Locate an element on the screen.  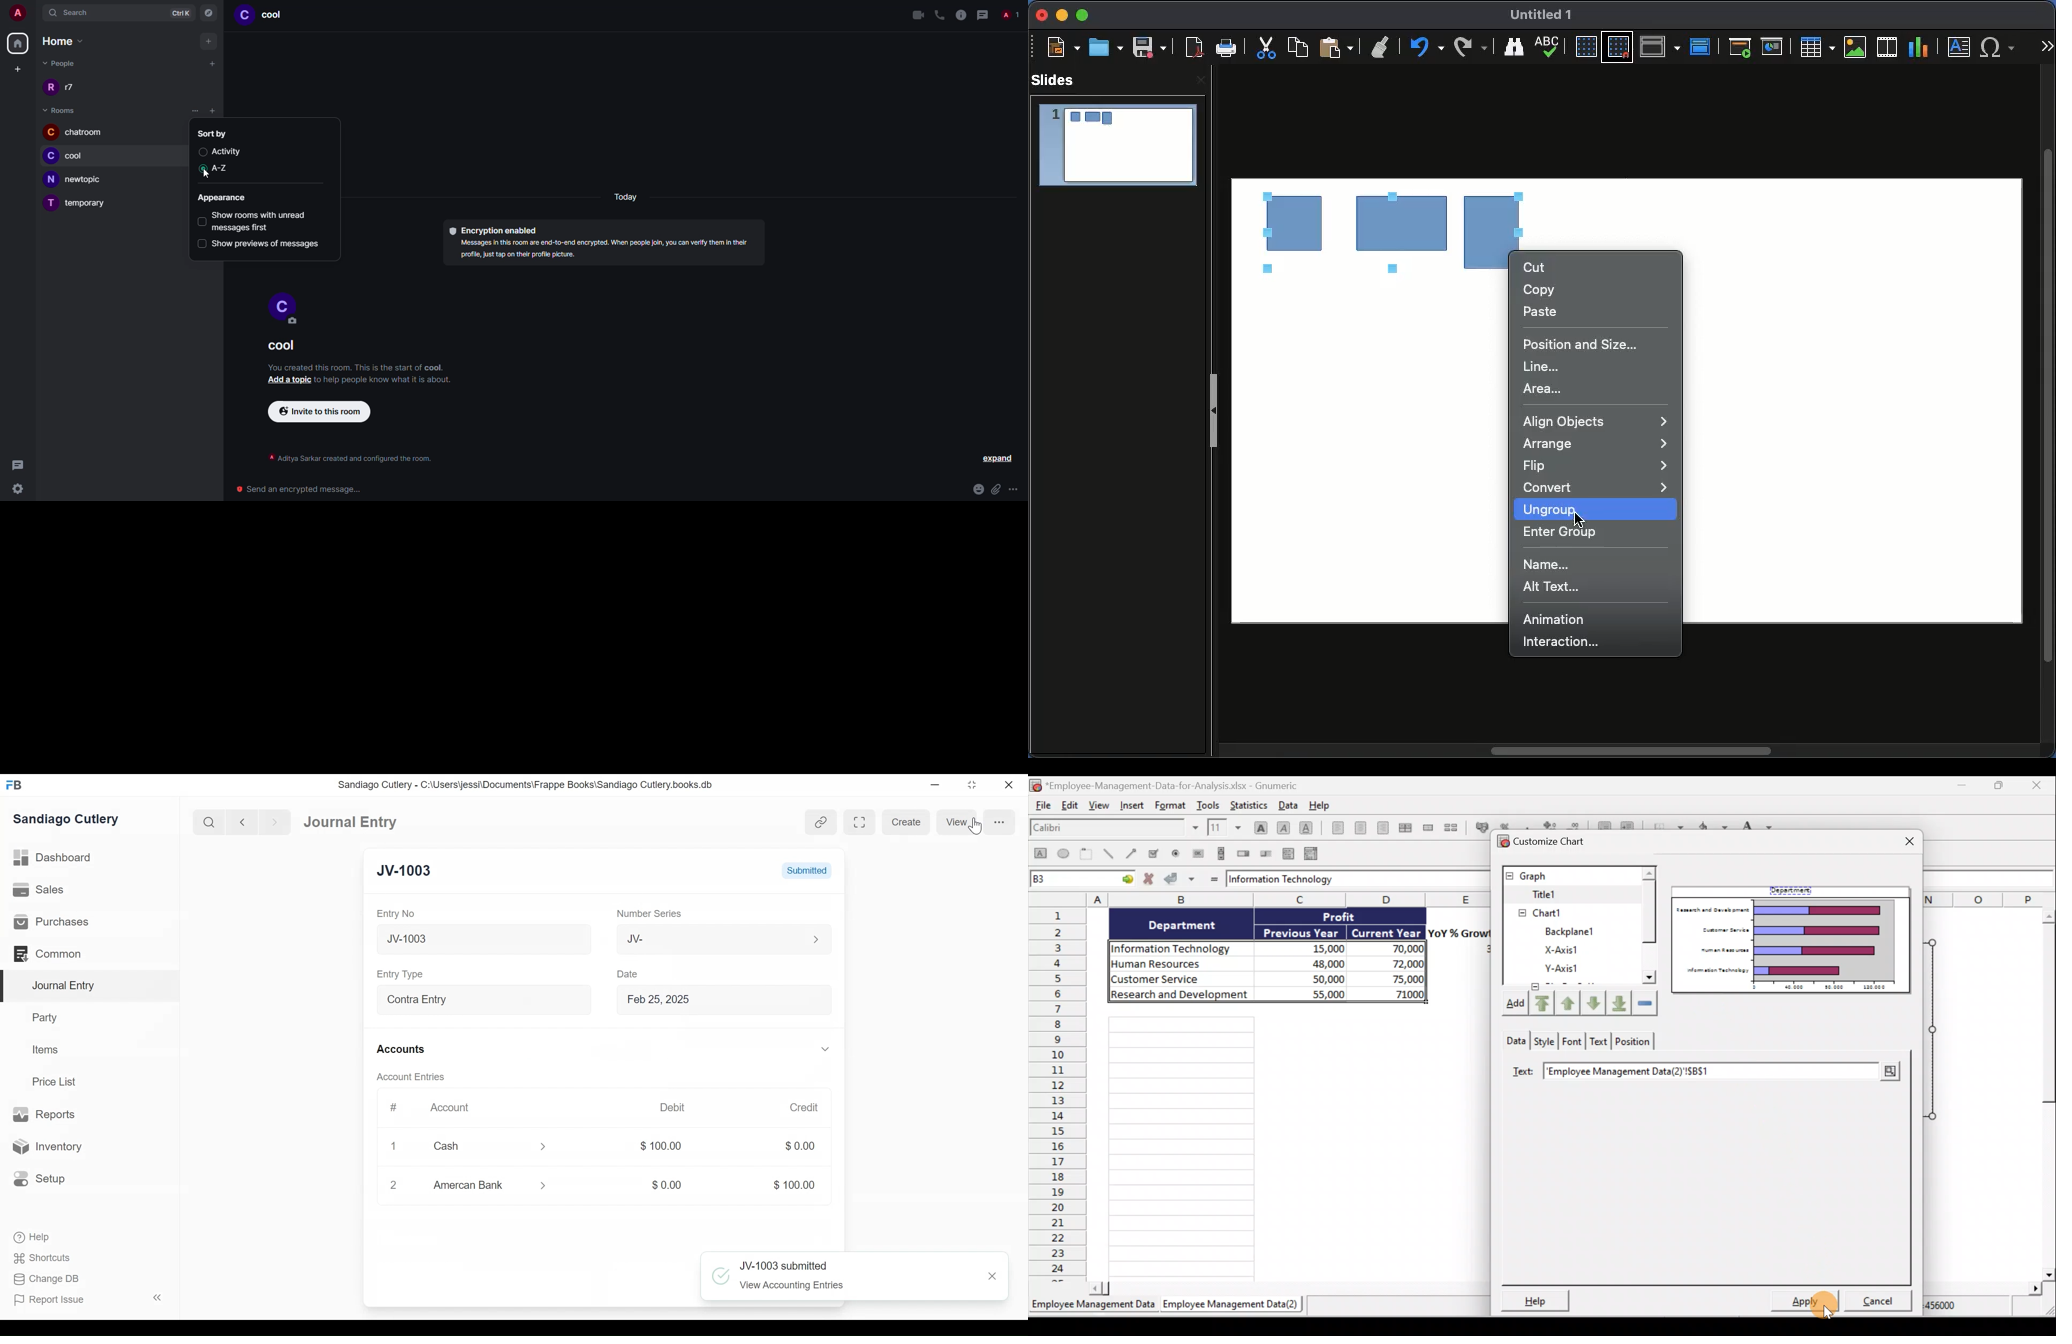
$0.00 is located at coordinates (796, 1147).